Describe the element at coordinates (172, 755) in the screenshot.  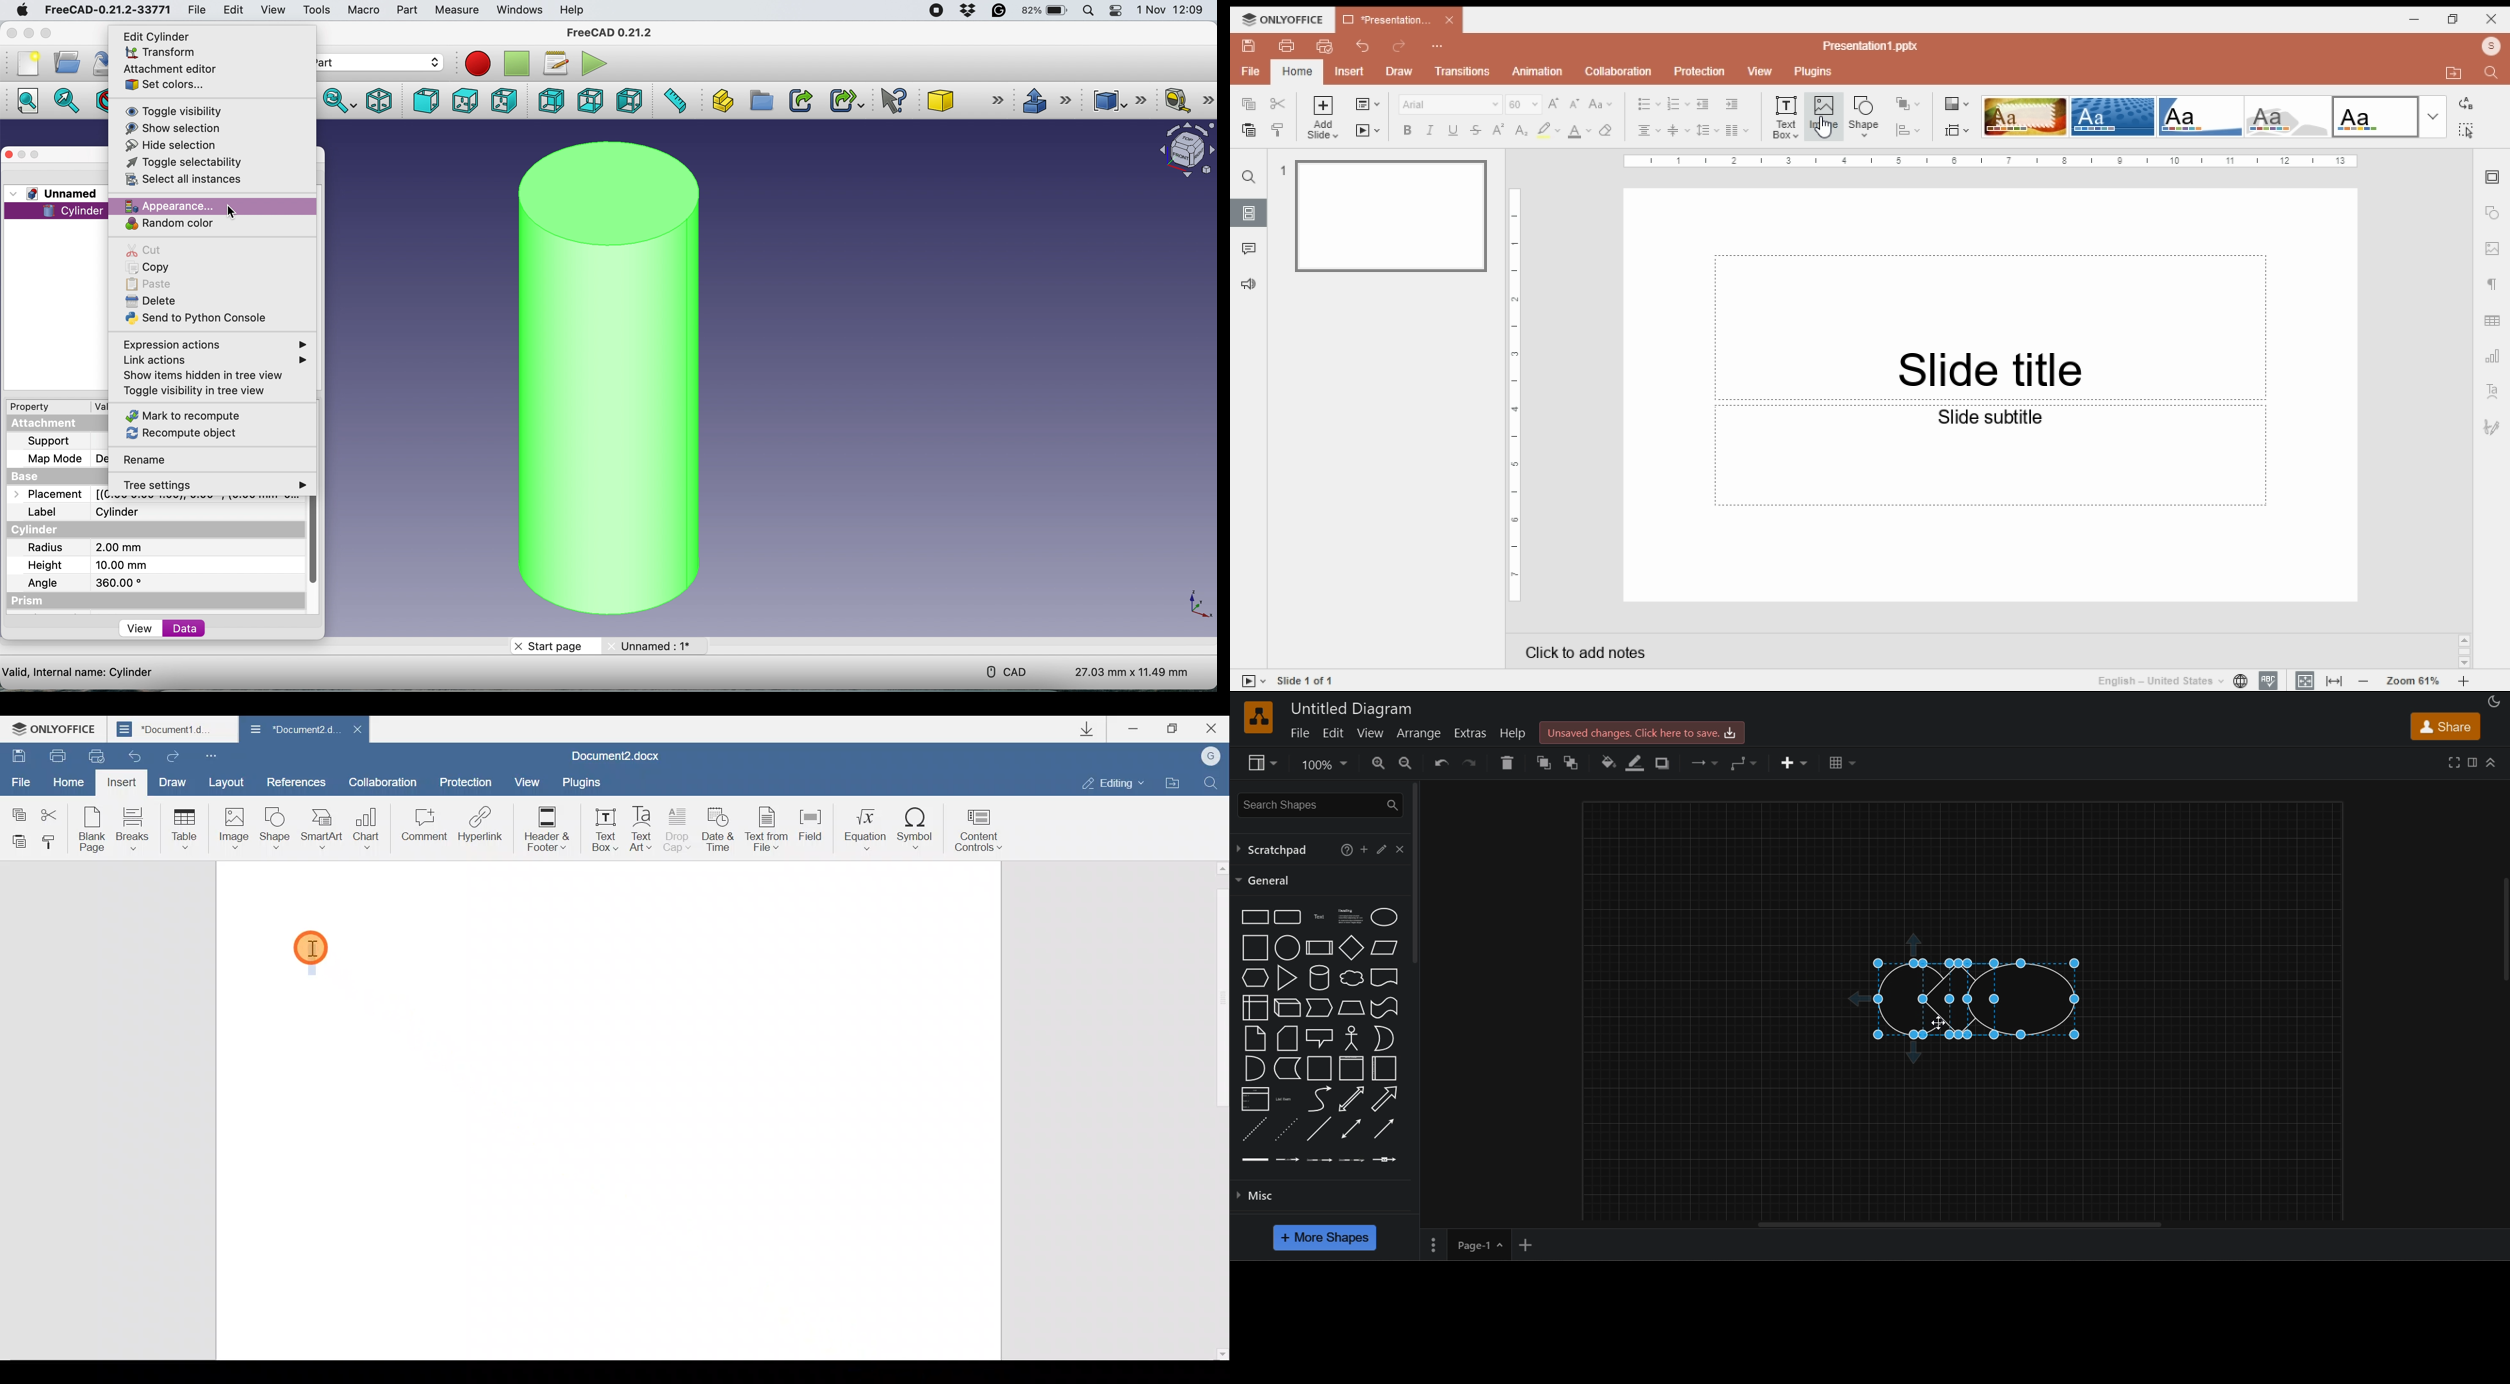
I see `Redo` at that location.